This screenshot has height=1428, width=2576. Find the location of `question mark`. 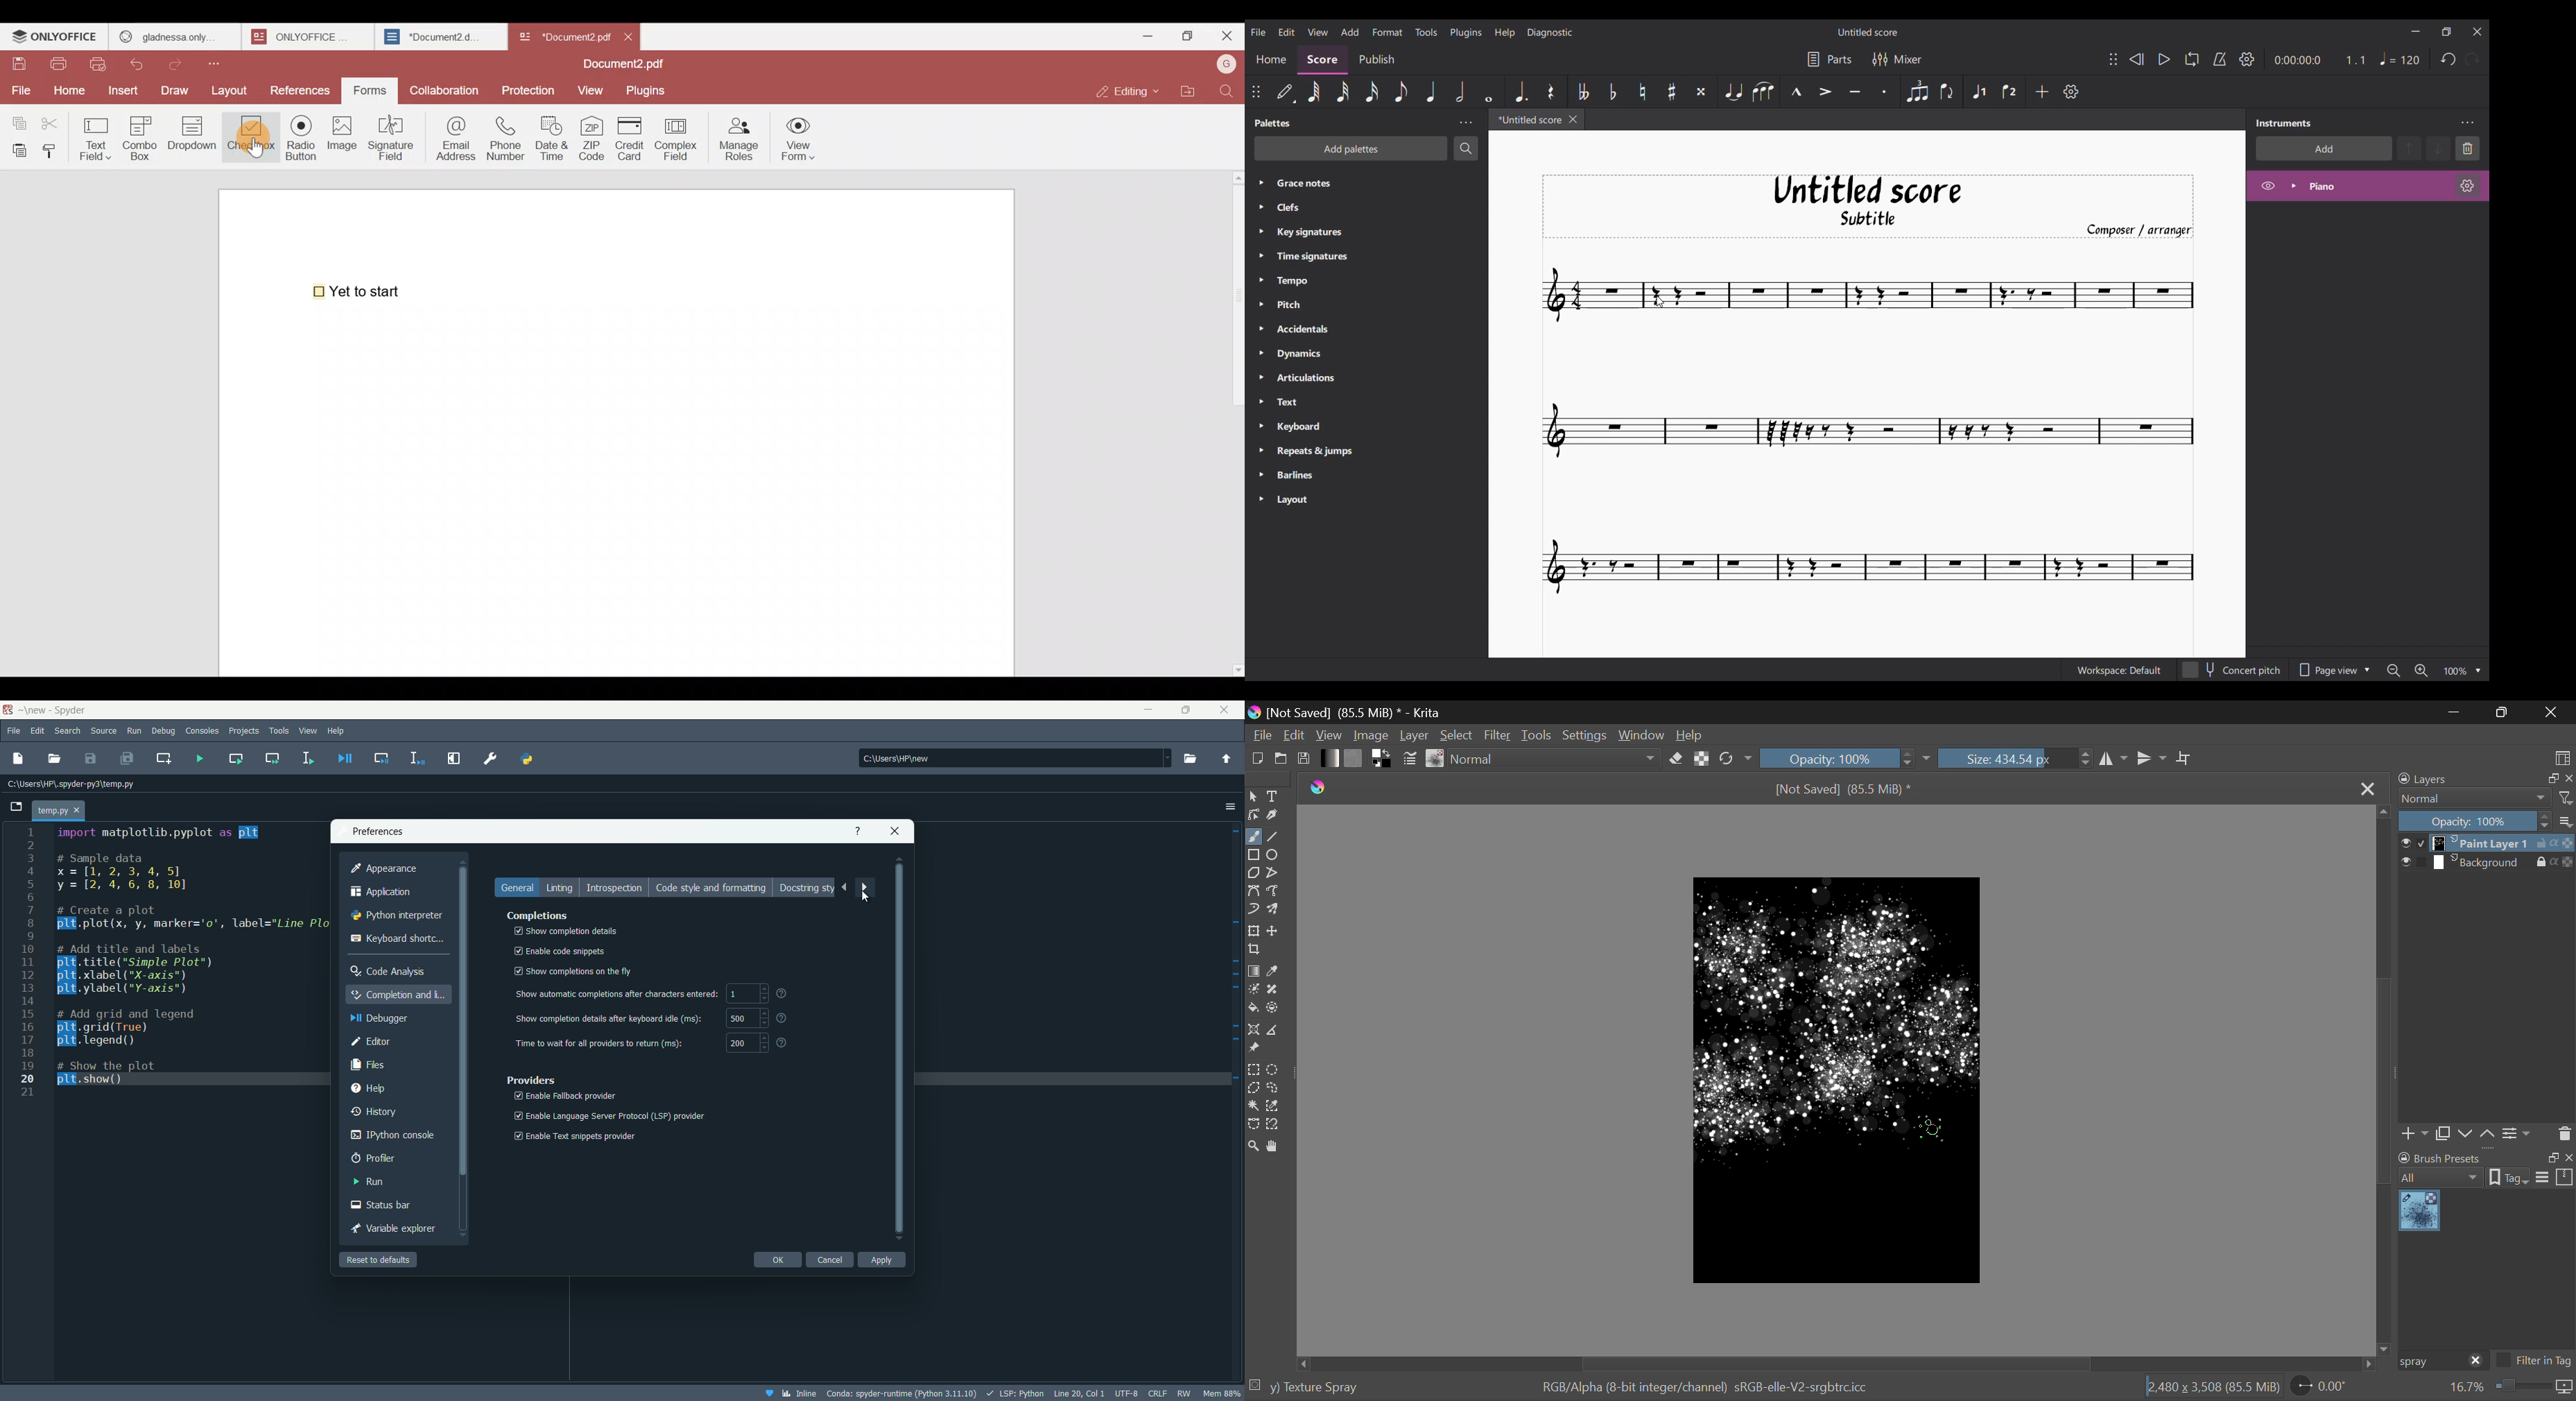

question mark is located at coordinates (783, 992).